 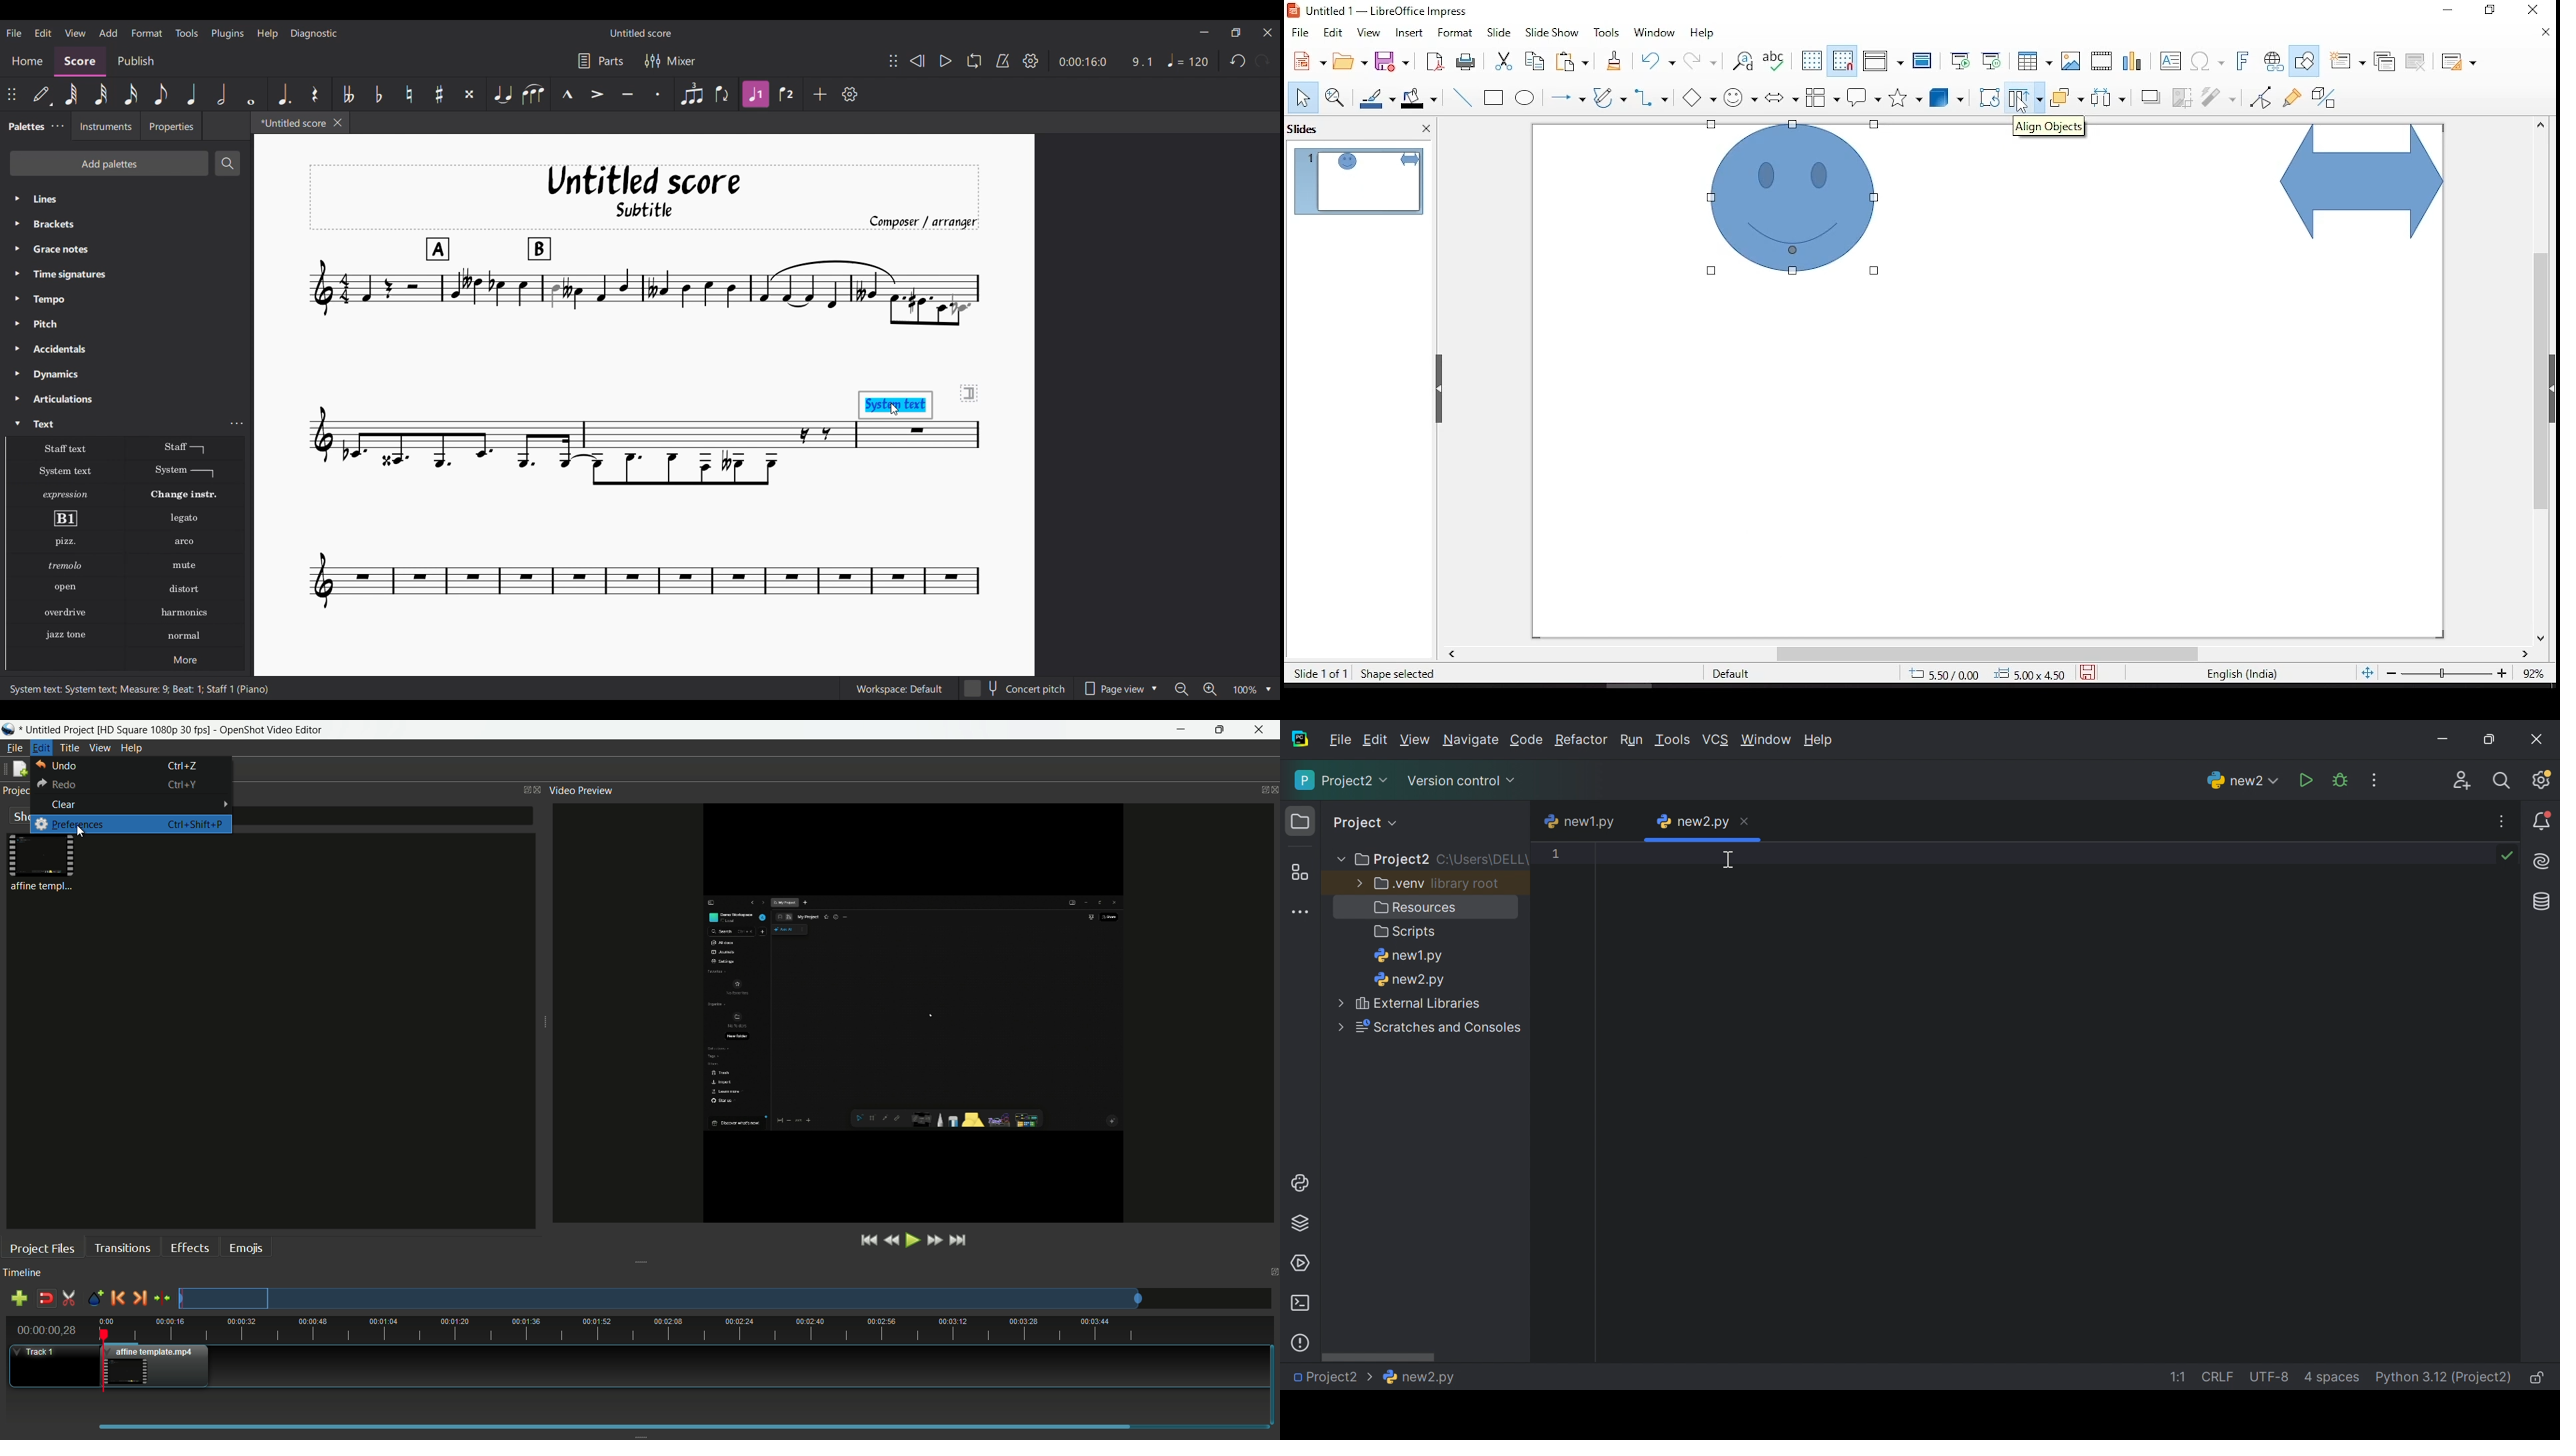 What do you see at coordinates (469, 94) in the screenshot?
I see `Toggle double sharp` at bounding box center [469, 94].